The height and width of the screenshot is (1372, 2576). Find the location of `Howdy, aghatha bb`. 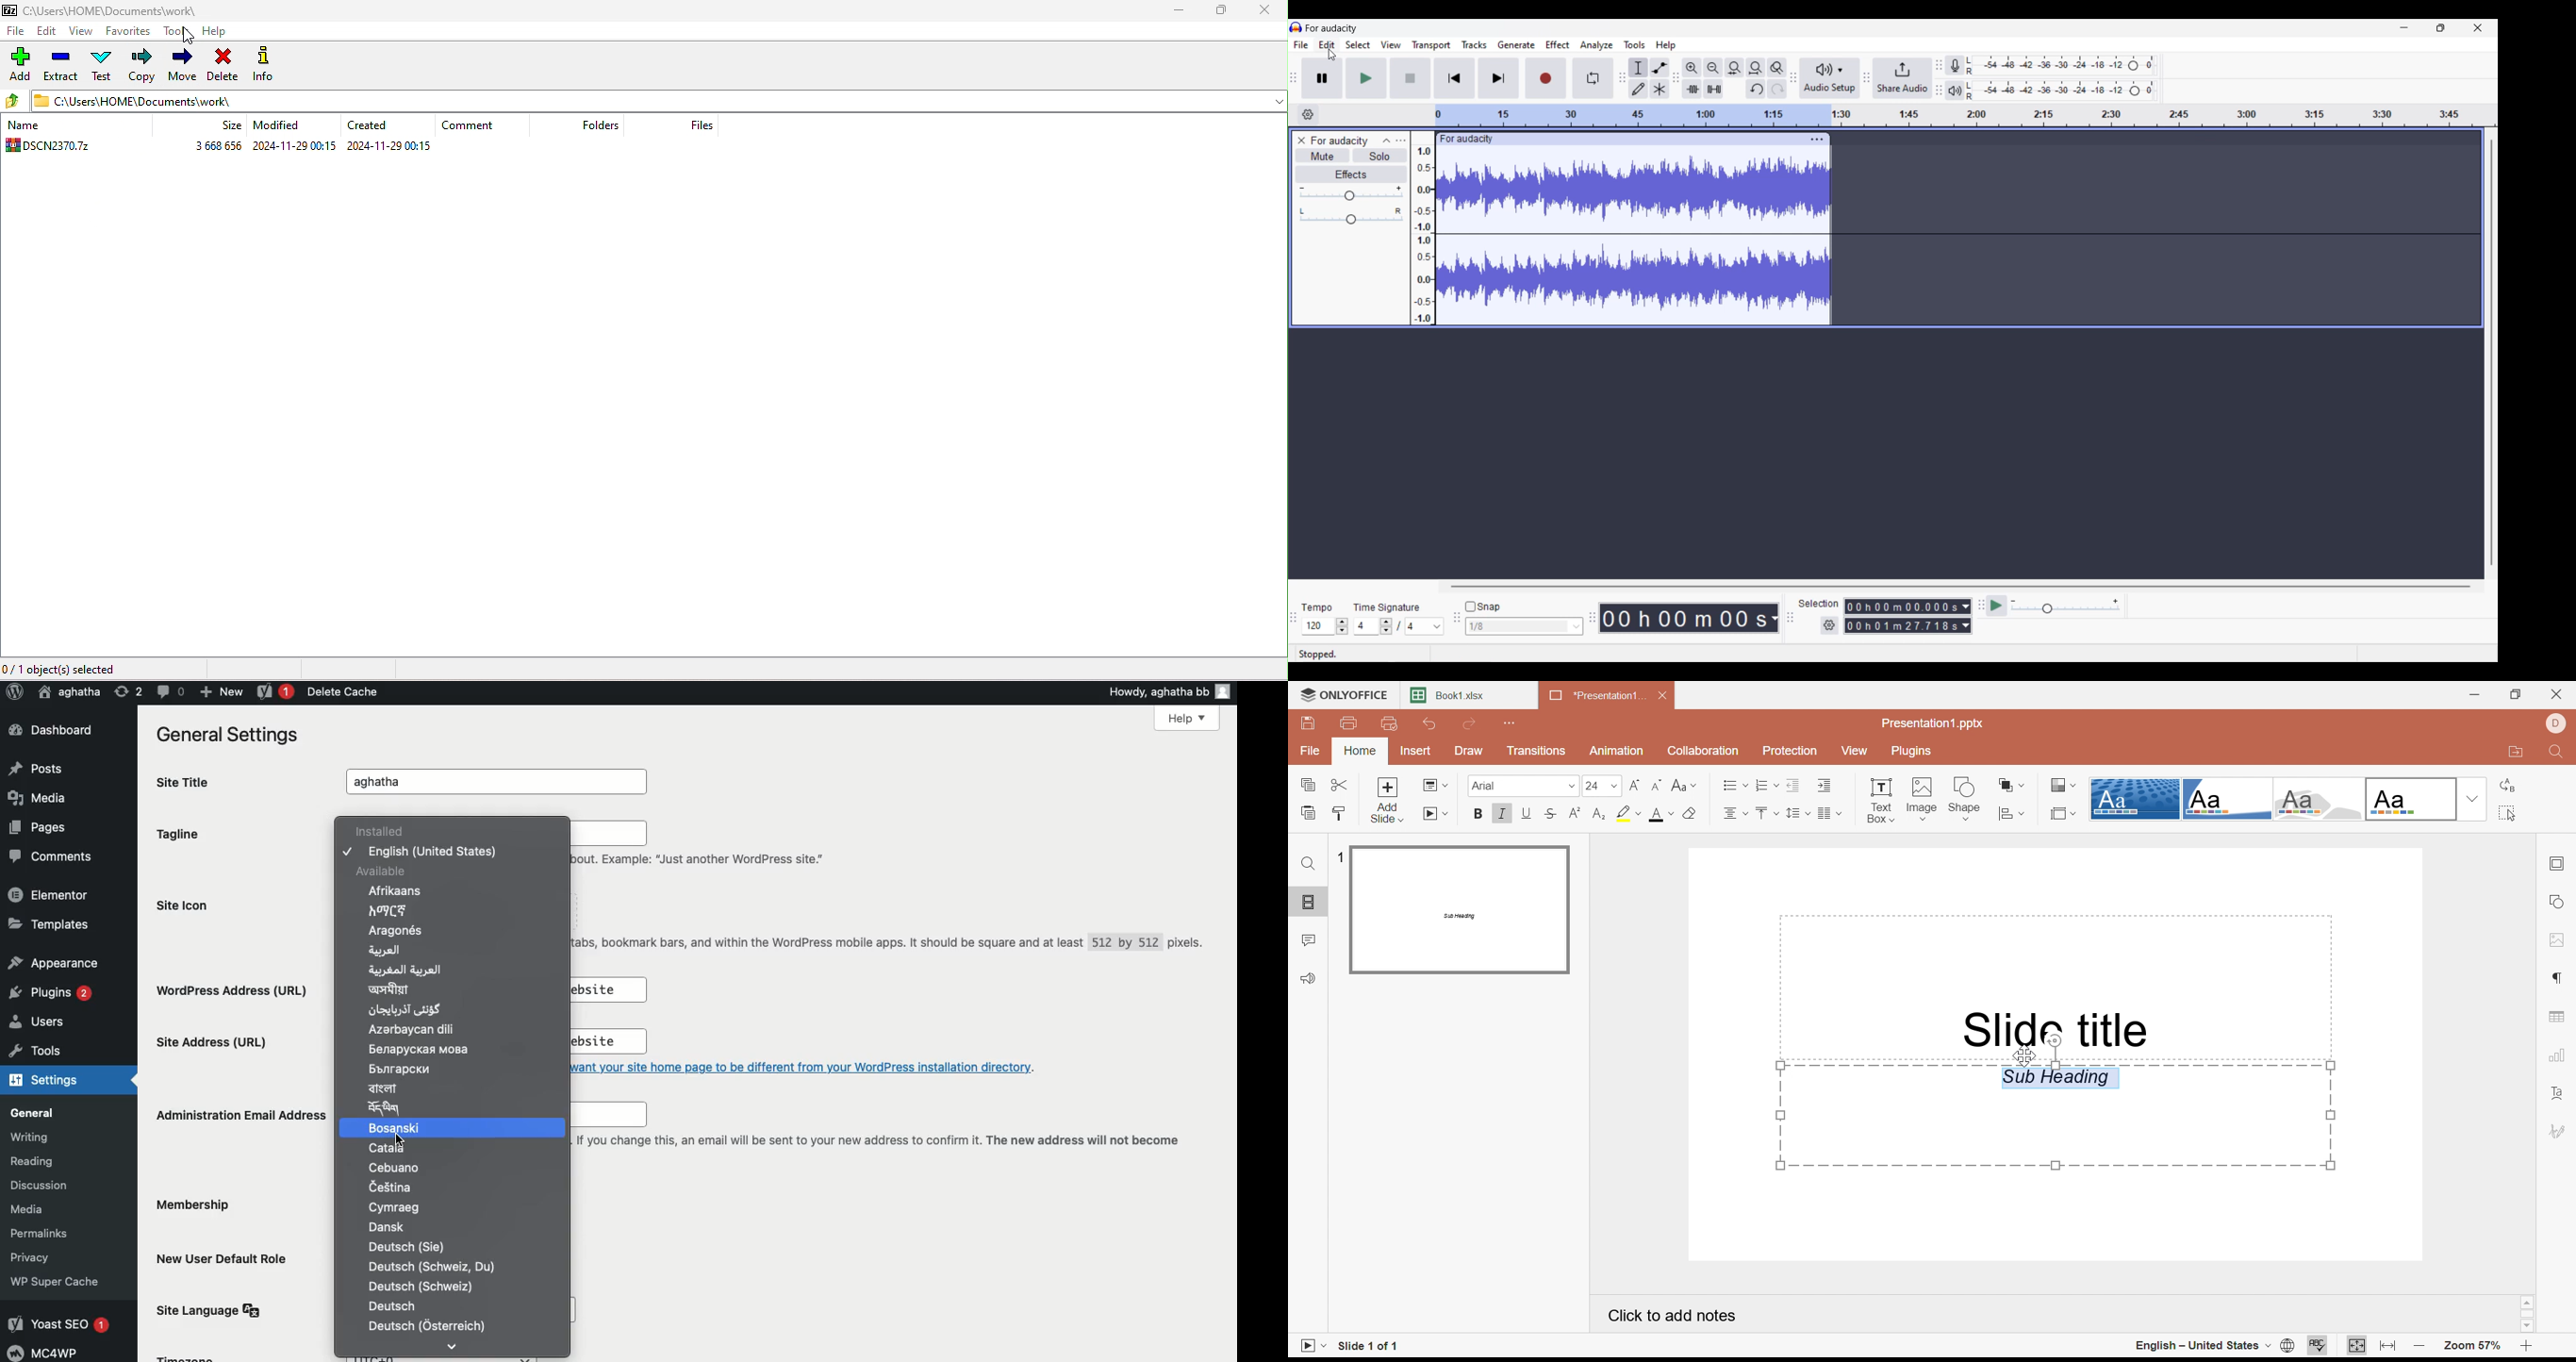

Howdy, aghatha bb is located at coordinates (1169, 690).